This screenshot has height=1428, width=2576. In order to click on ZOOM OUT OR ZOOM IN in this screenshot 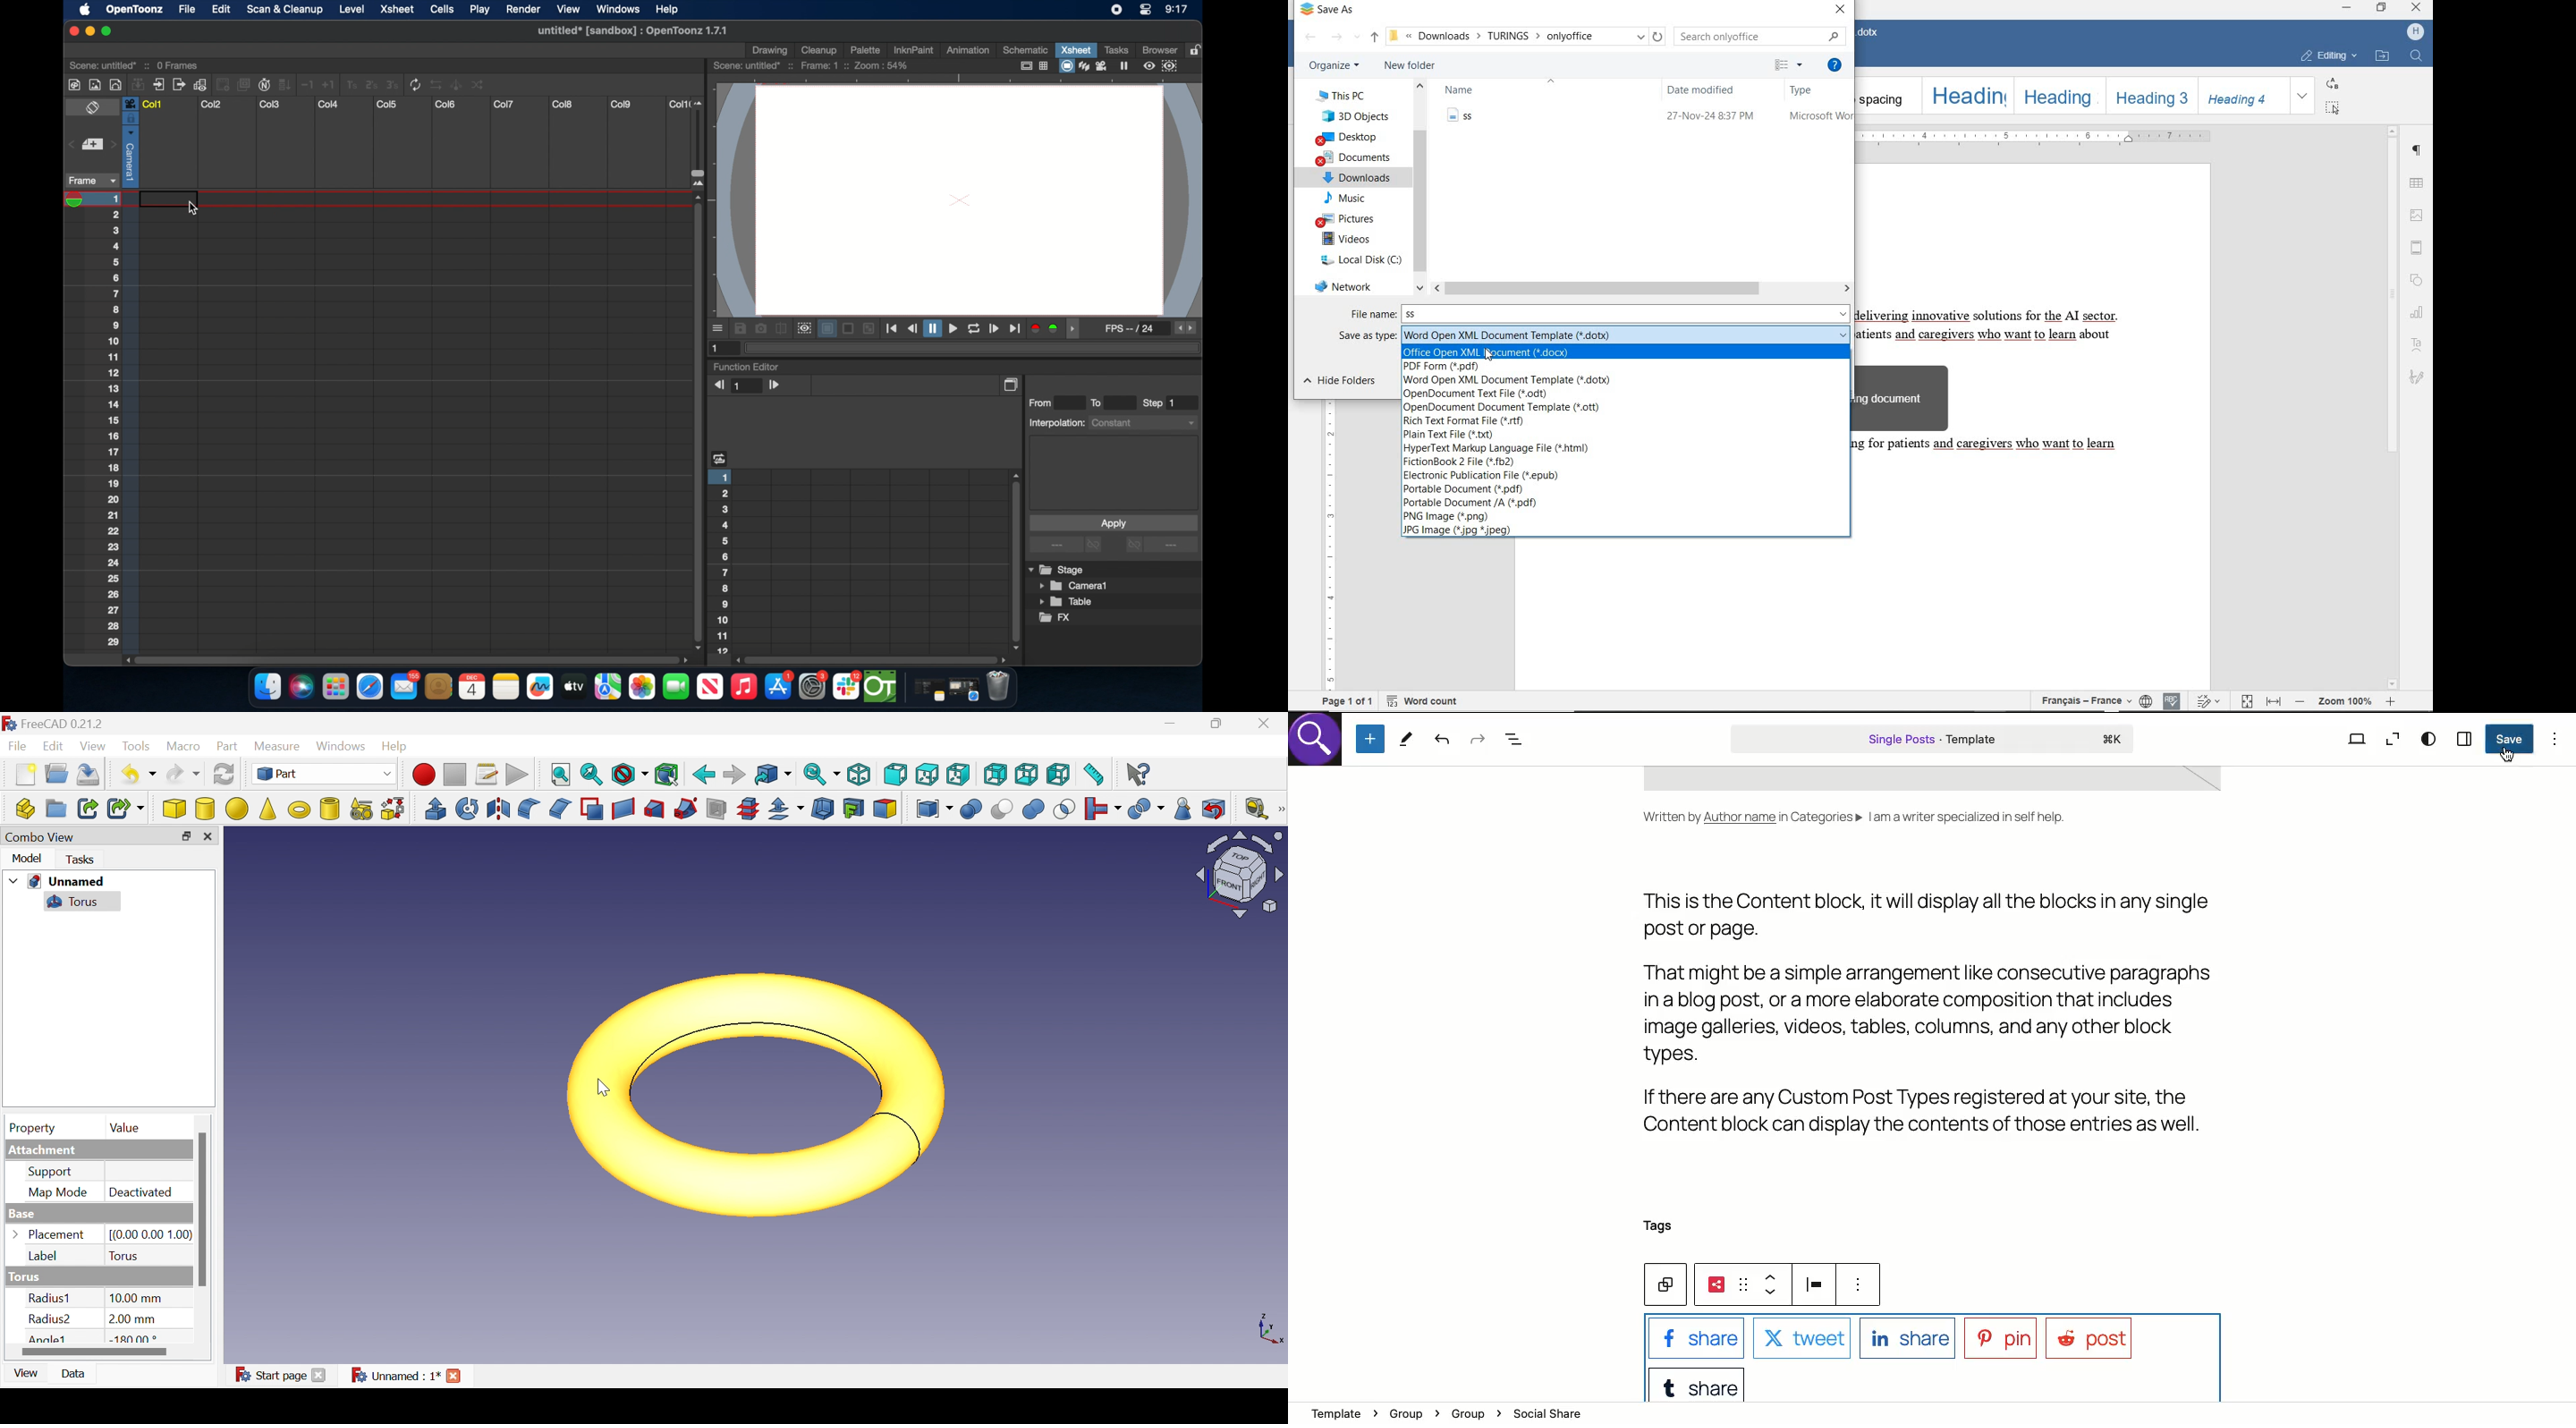, I will do `click(2348, 700)`.